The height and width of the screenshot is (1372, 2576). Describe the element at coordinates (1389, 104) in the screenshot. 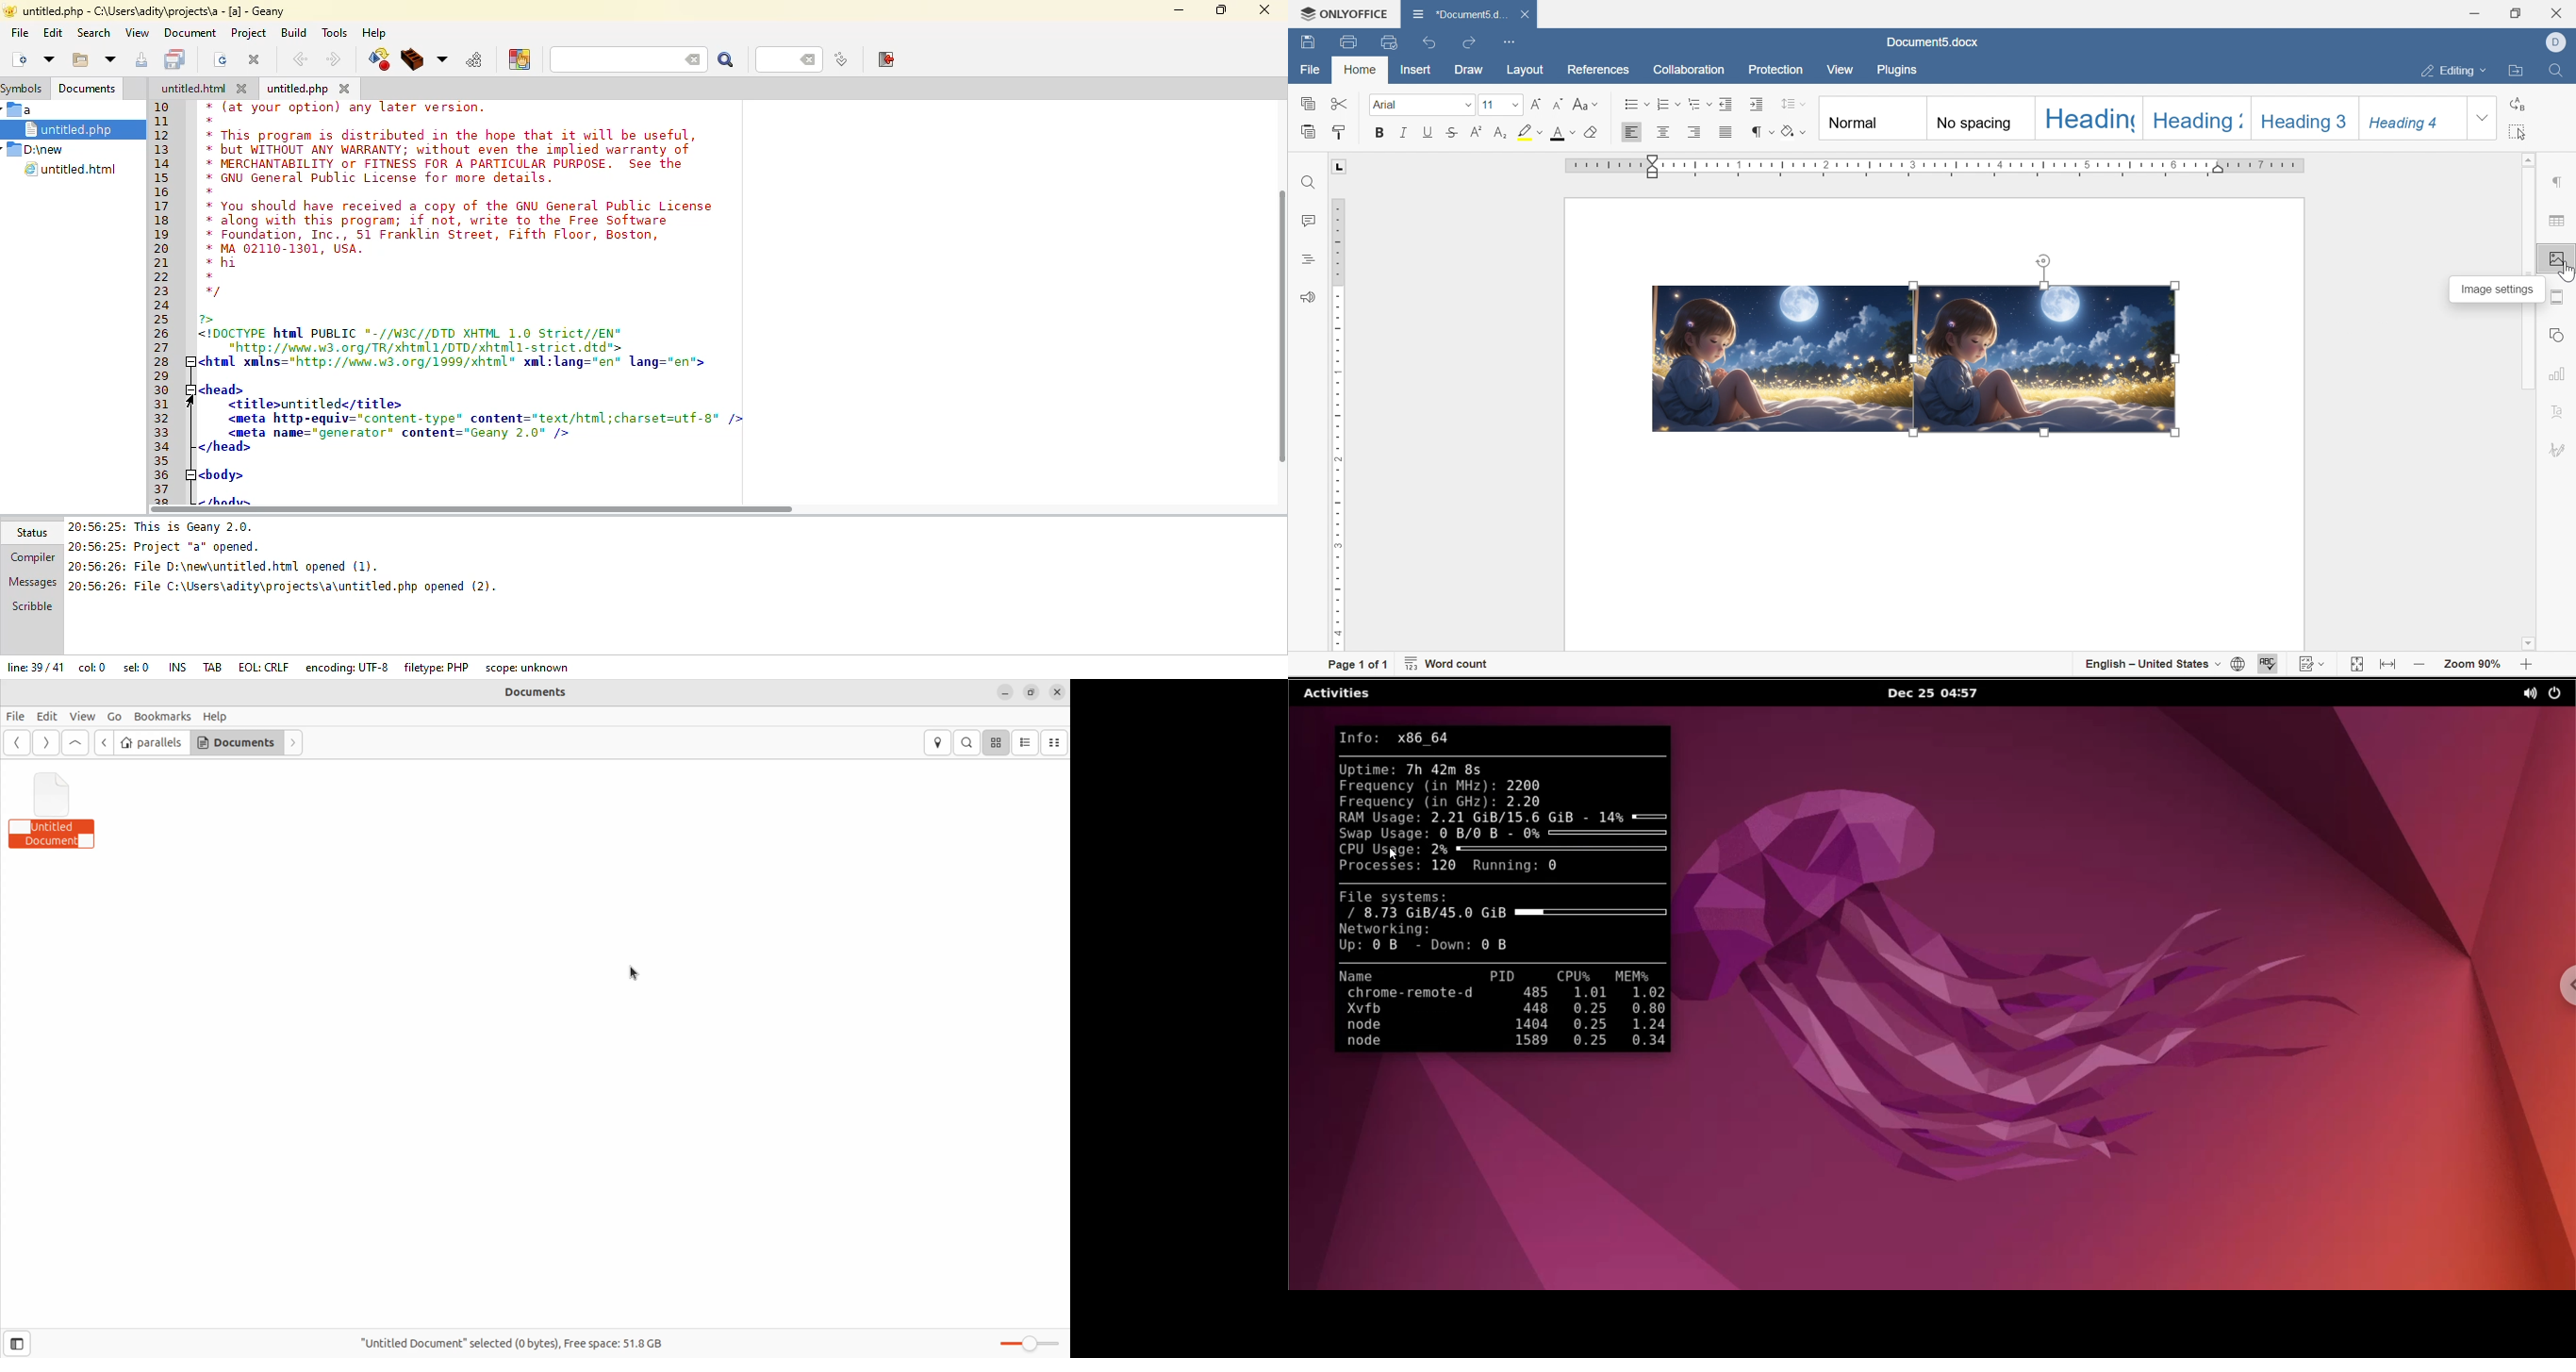

I see `font` at that location.